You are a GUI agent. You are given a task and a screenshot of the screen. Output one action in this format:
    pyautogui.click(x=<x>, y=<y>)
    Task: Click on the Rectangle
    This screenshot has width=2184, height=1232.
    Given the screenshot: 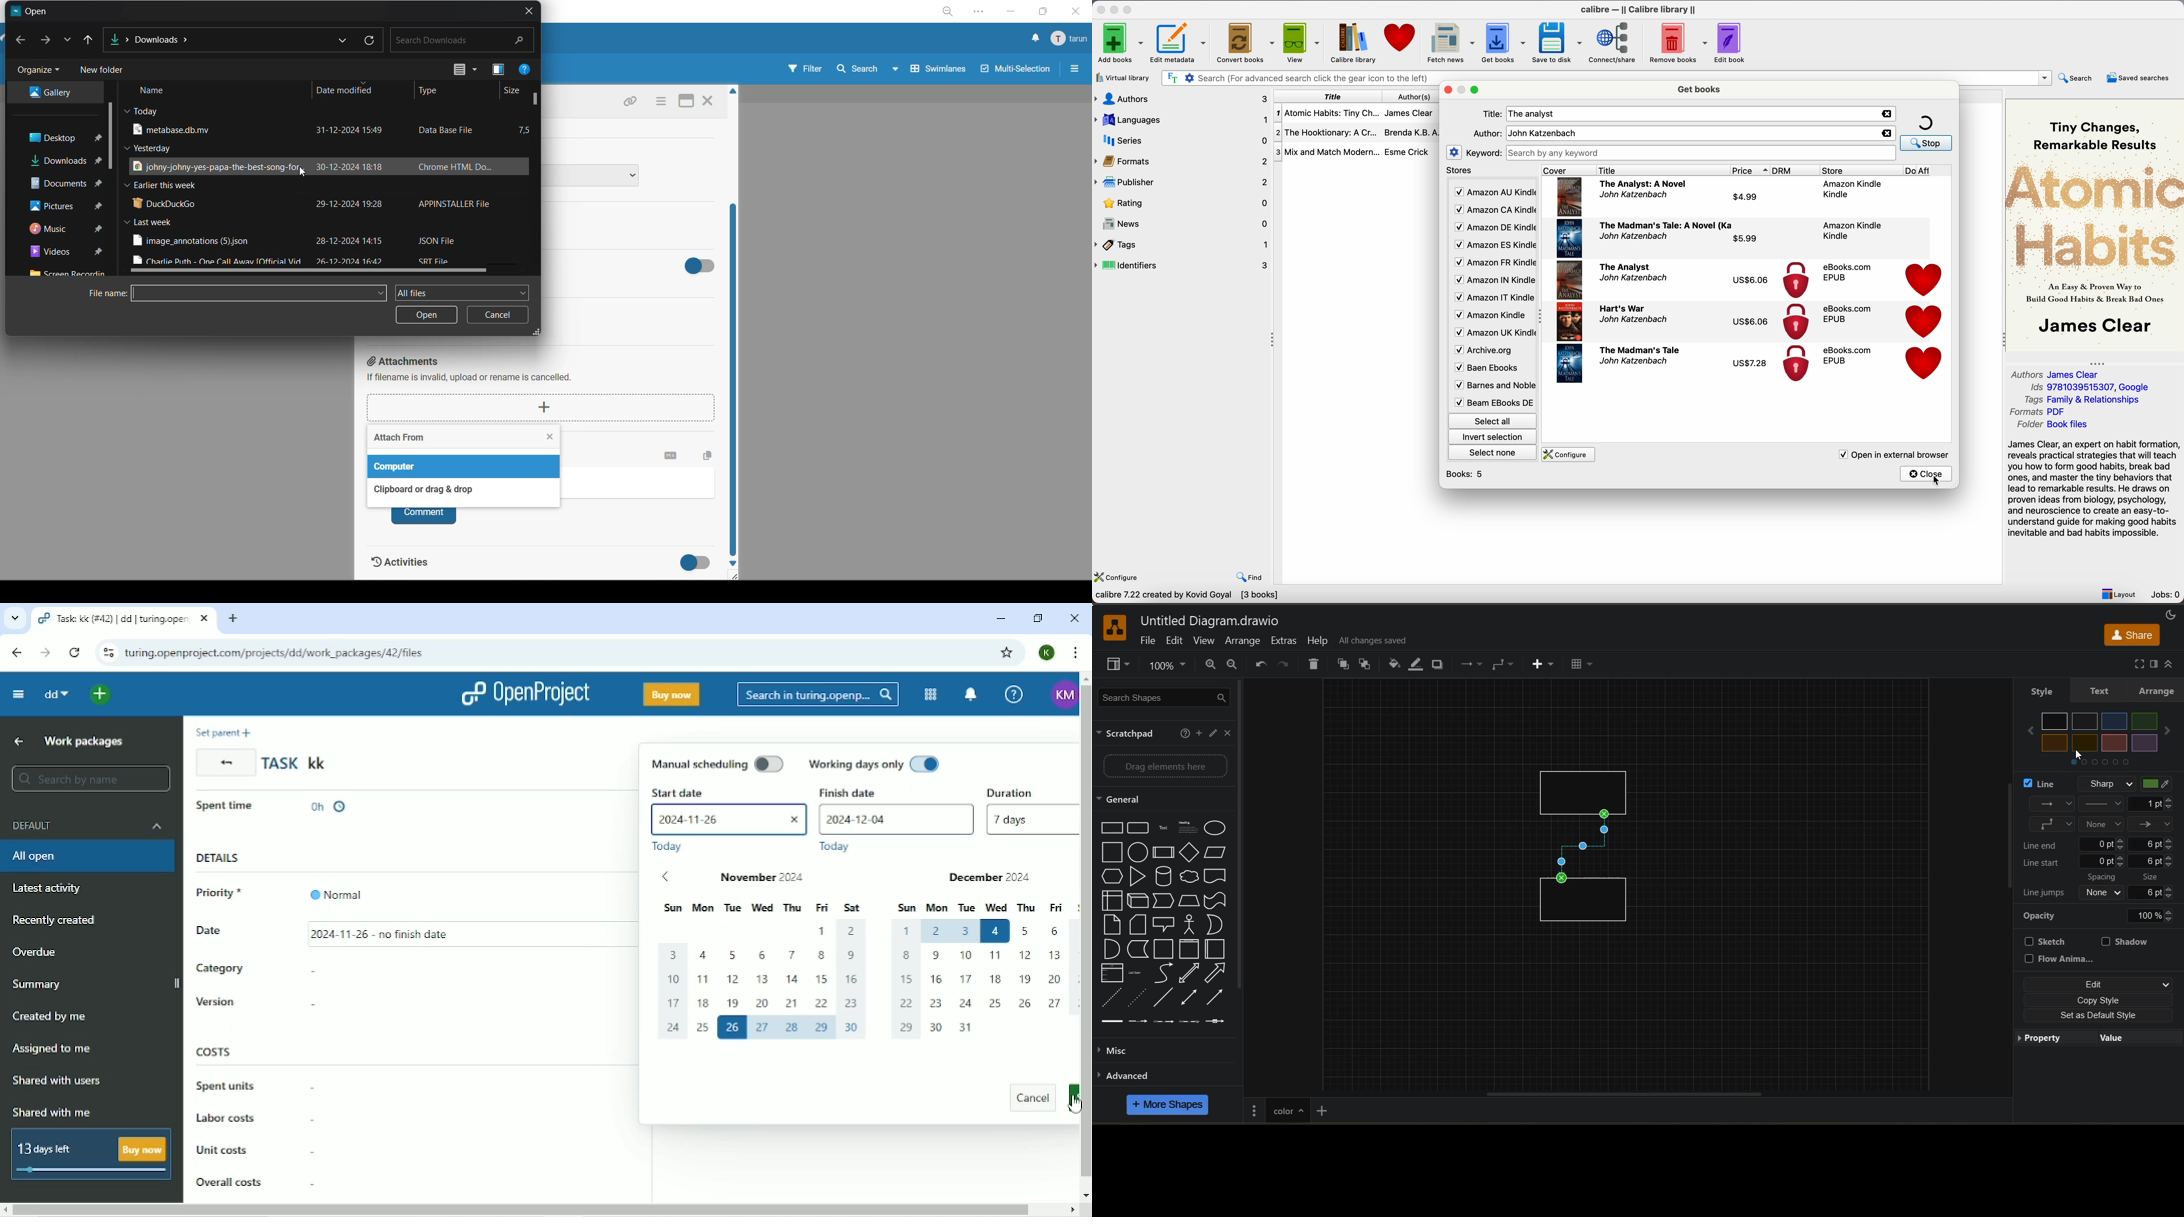 What is the action you would take?
    pyautogui.click(x=1110, y=828)
    